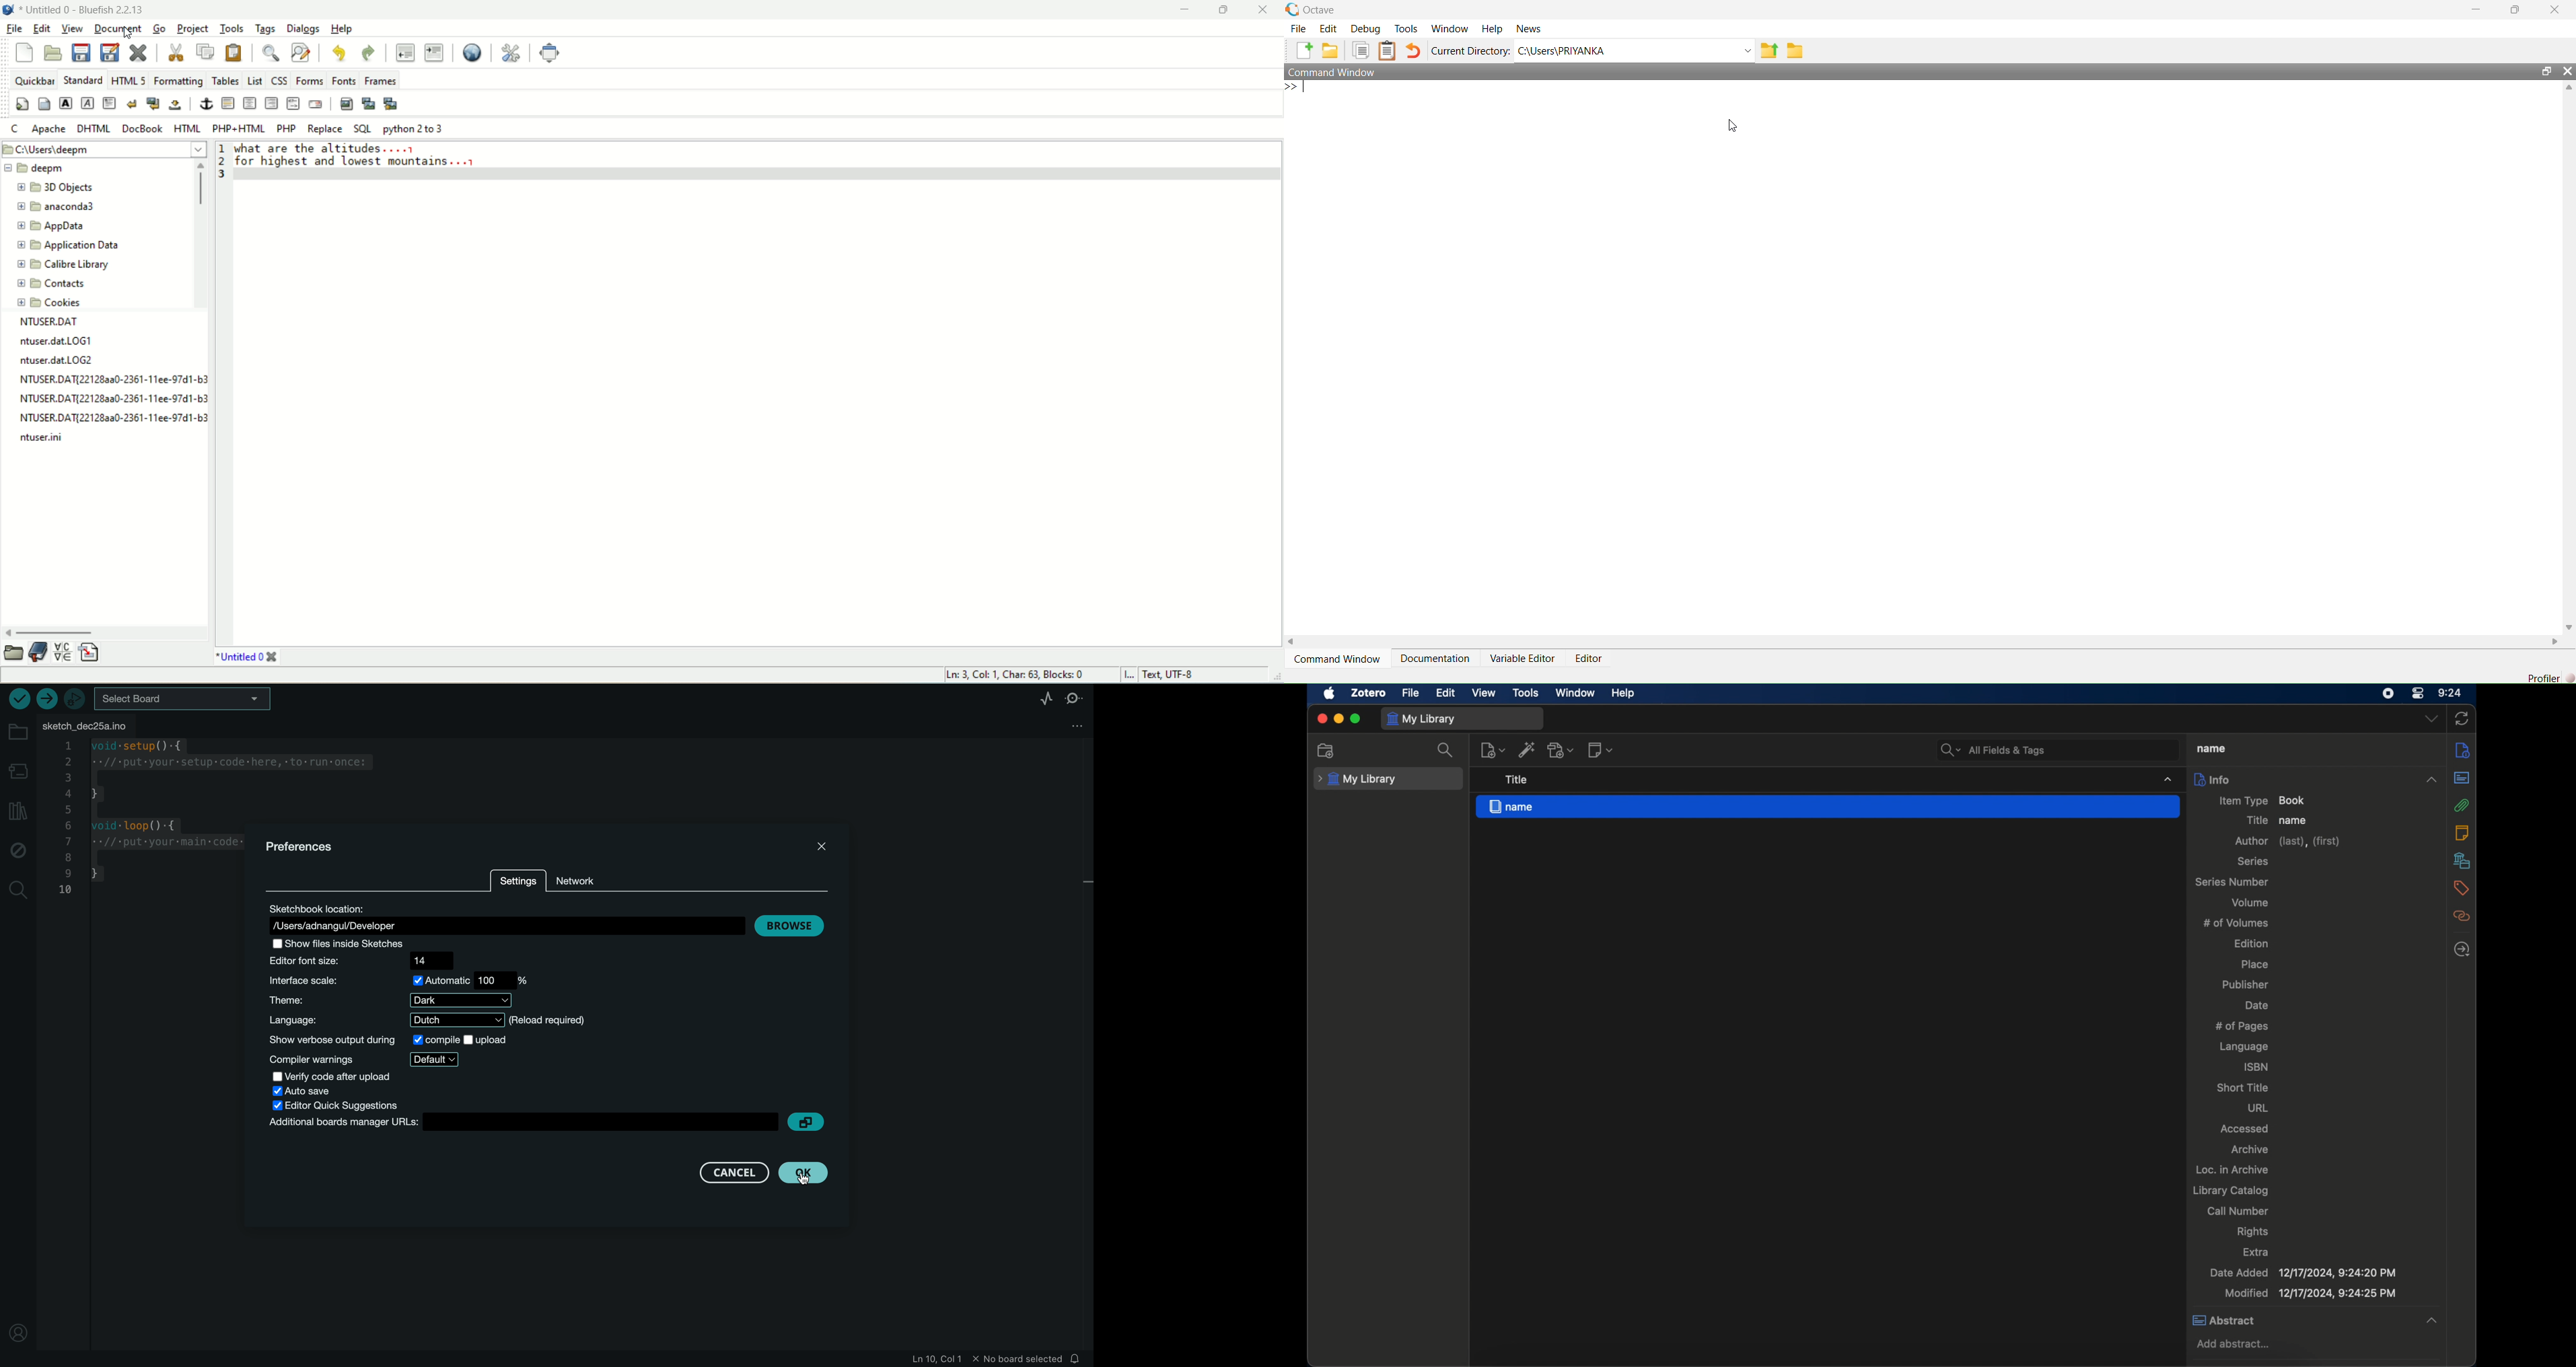 This screenshot has width=2576, height=1372. What do you see at coordinates (1330, 694) in the screenshot?
I see `apple icon` at bounding box center [1330, 694].